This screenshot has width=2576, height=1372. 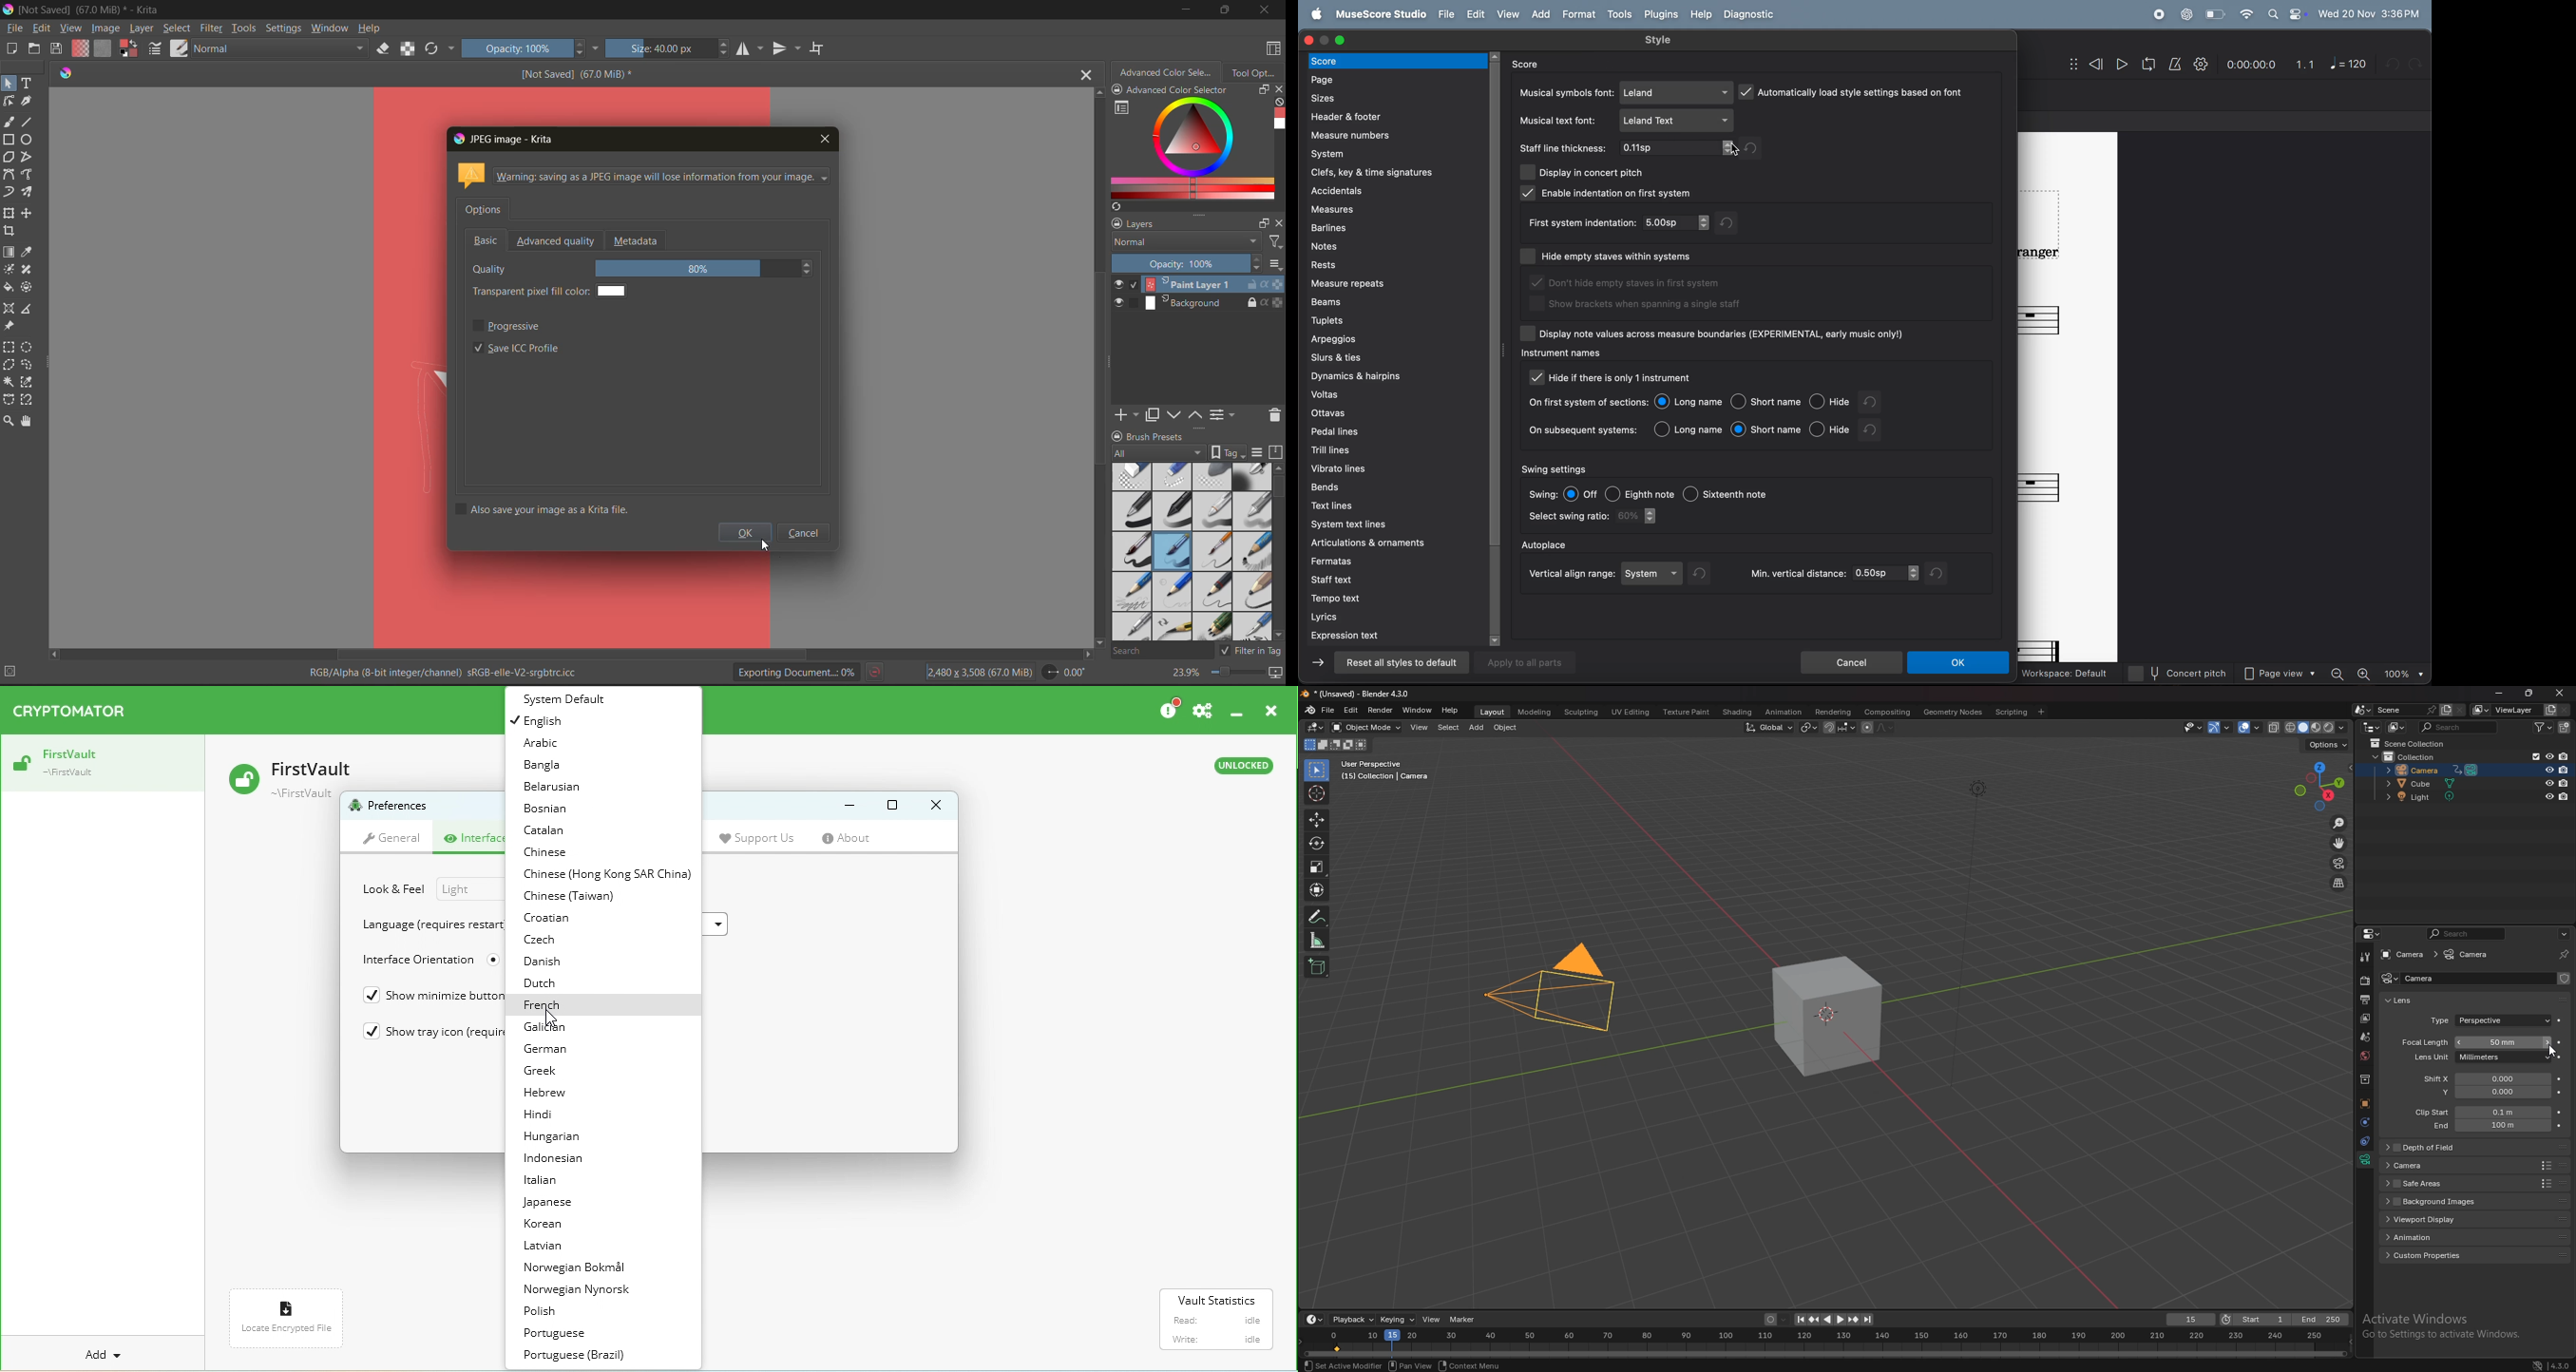 What do you see at coordinates (1389, 245) in the screenshot?
I see `notes` at bounding box center [1389, 245].